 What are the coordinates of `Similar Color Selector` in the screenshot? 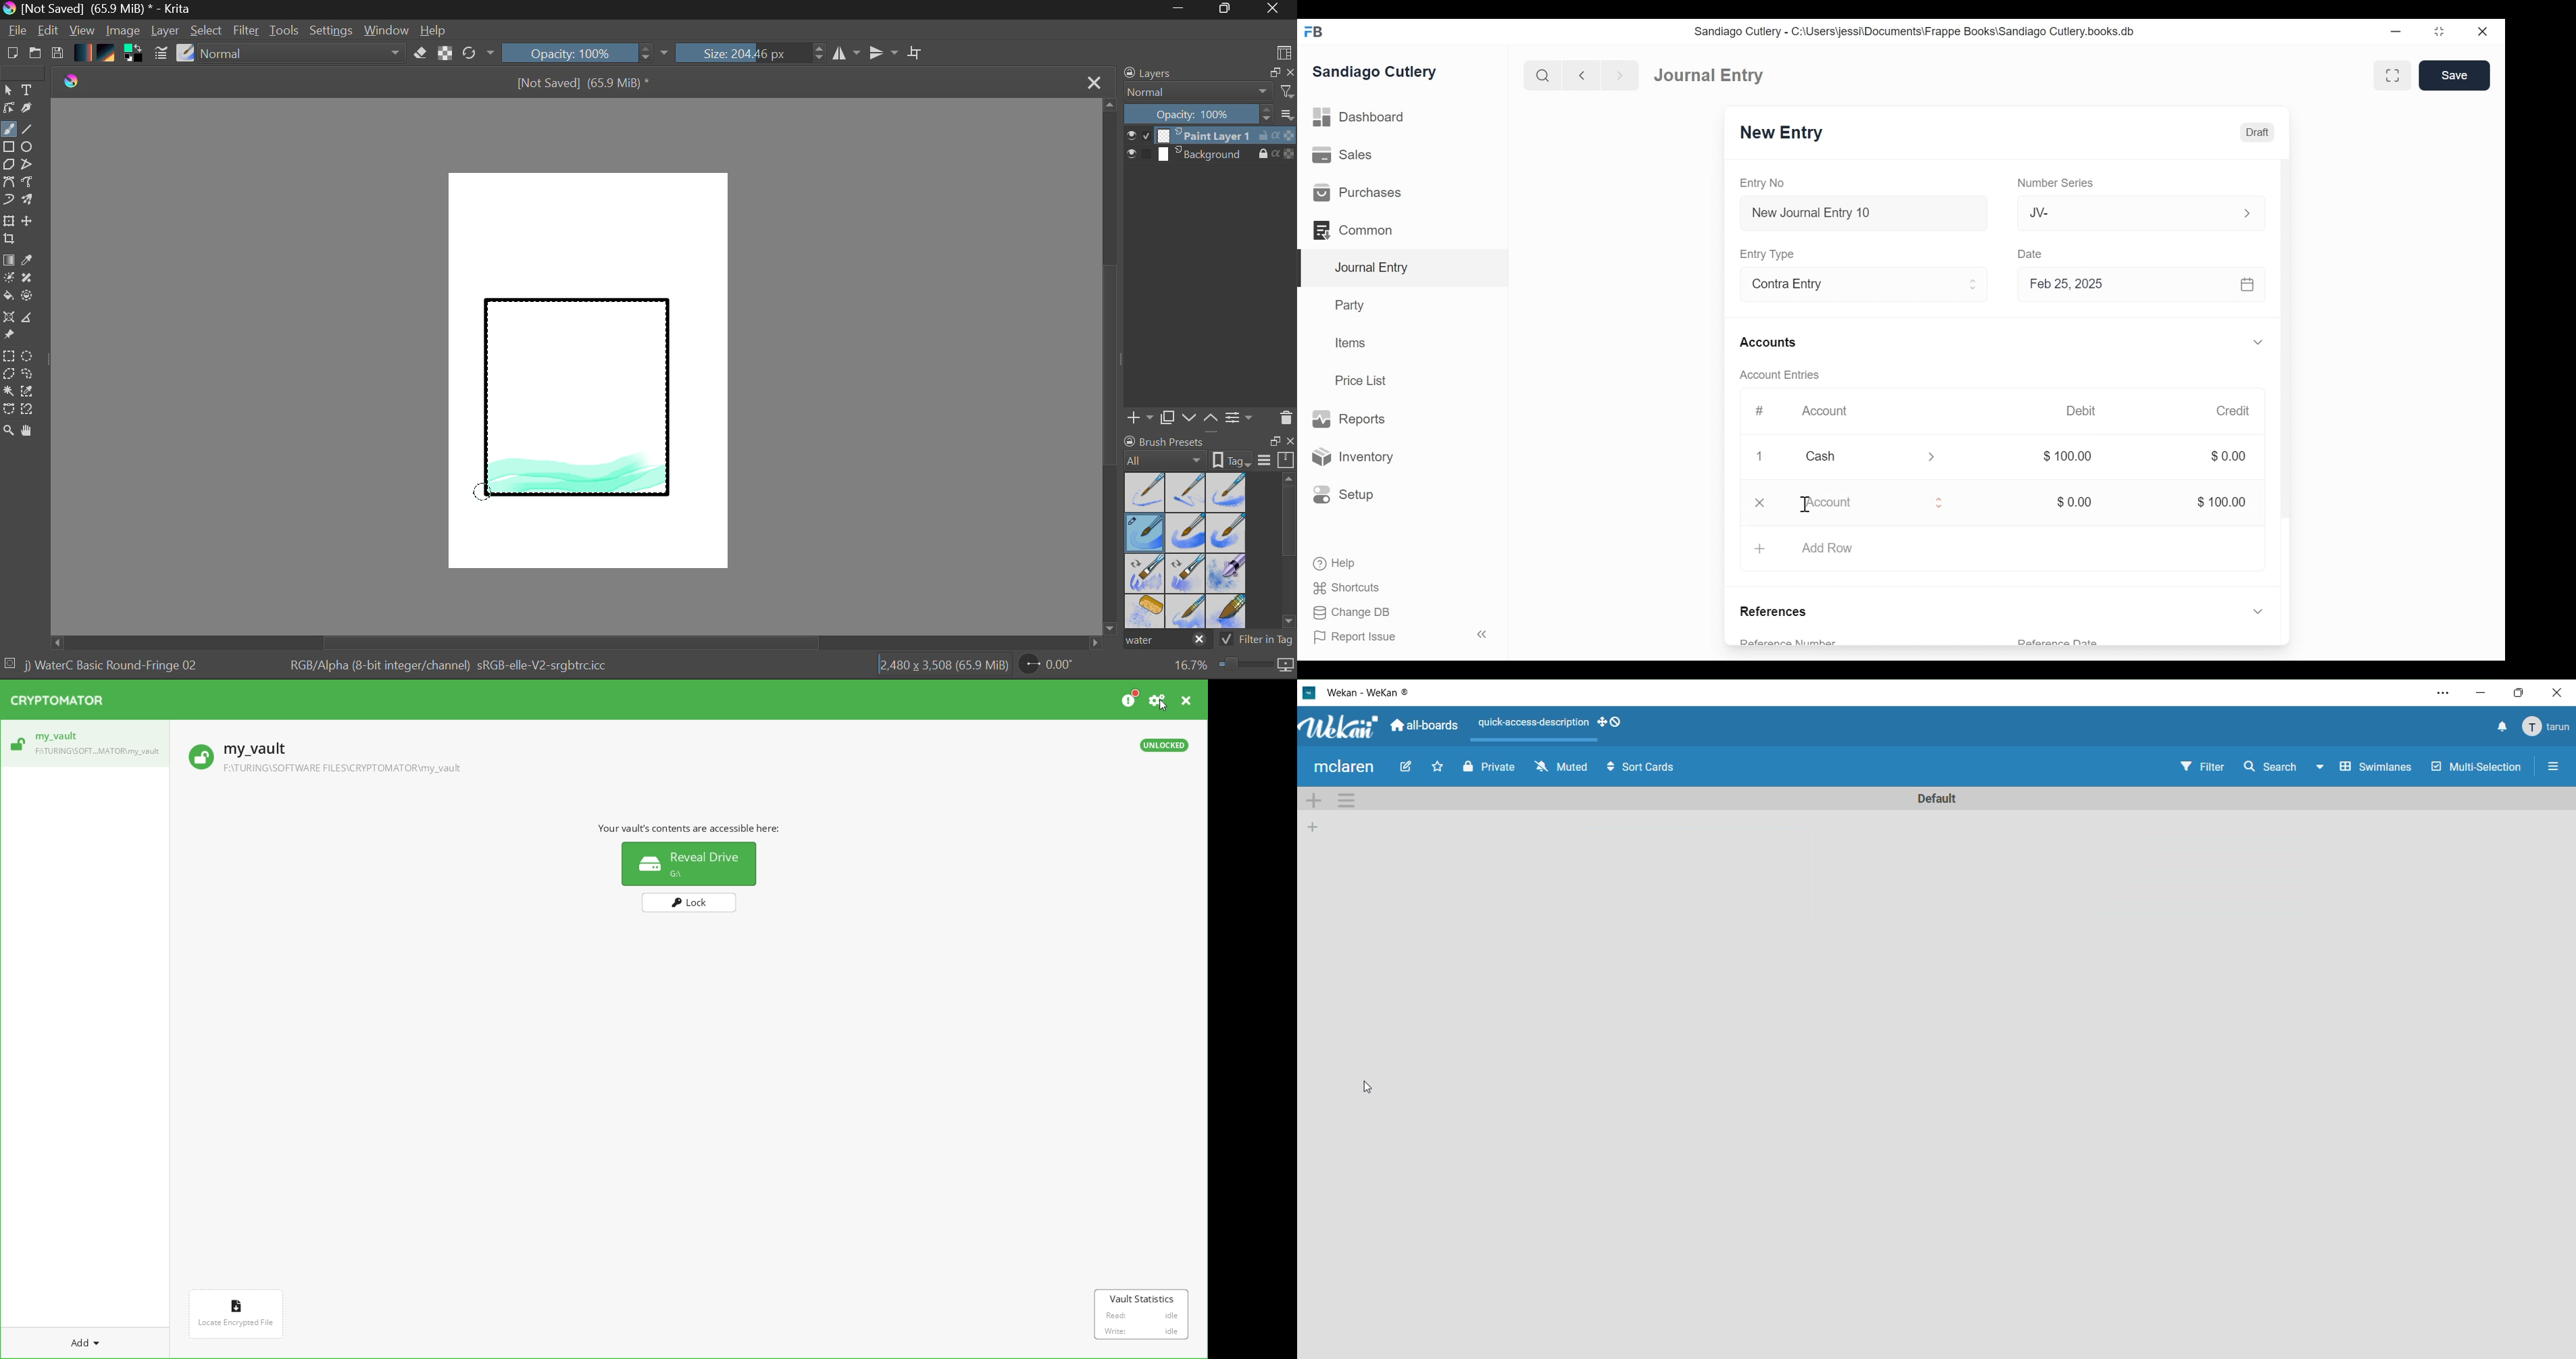 It's located at (31, 392).